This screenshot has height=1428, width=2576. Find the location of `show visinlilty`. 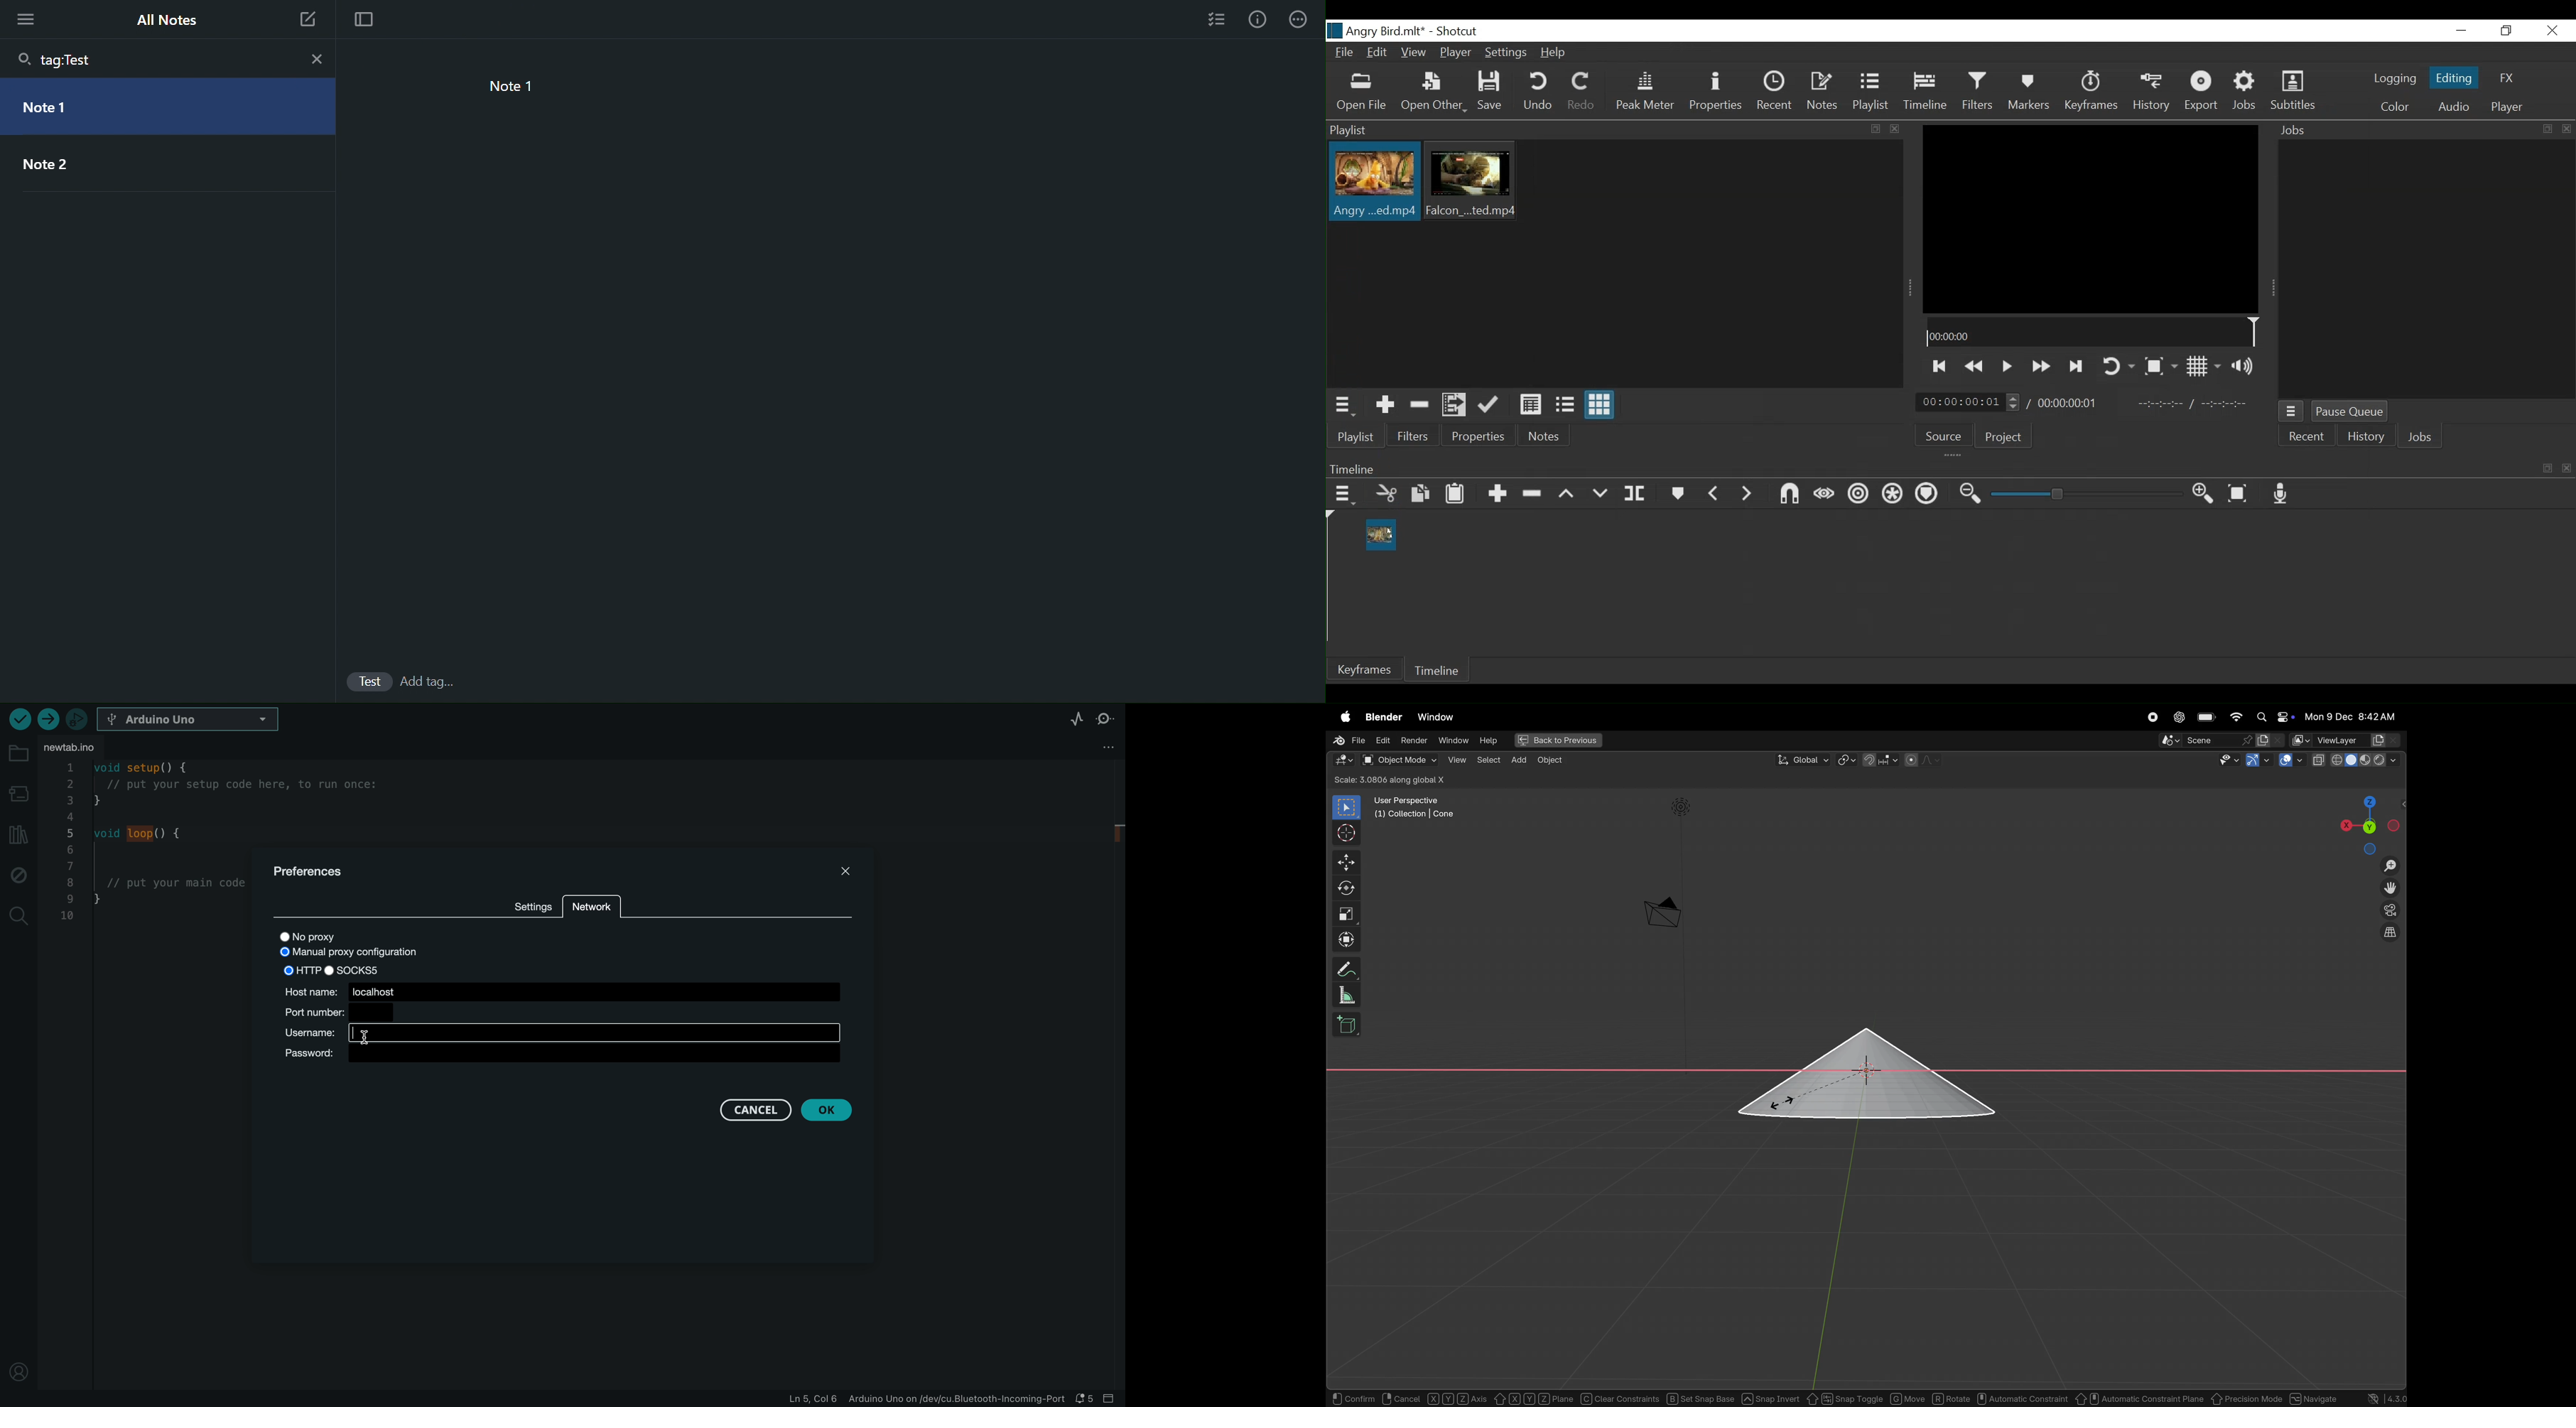

show visinlilty is located at coordinates (2229, 760).